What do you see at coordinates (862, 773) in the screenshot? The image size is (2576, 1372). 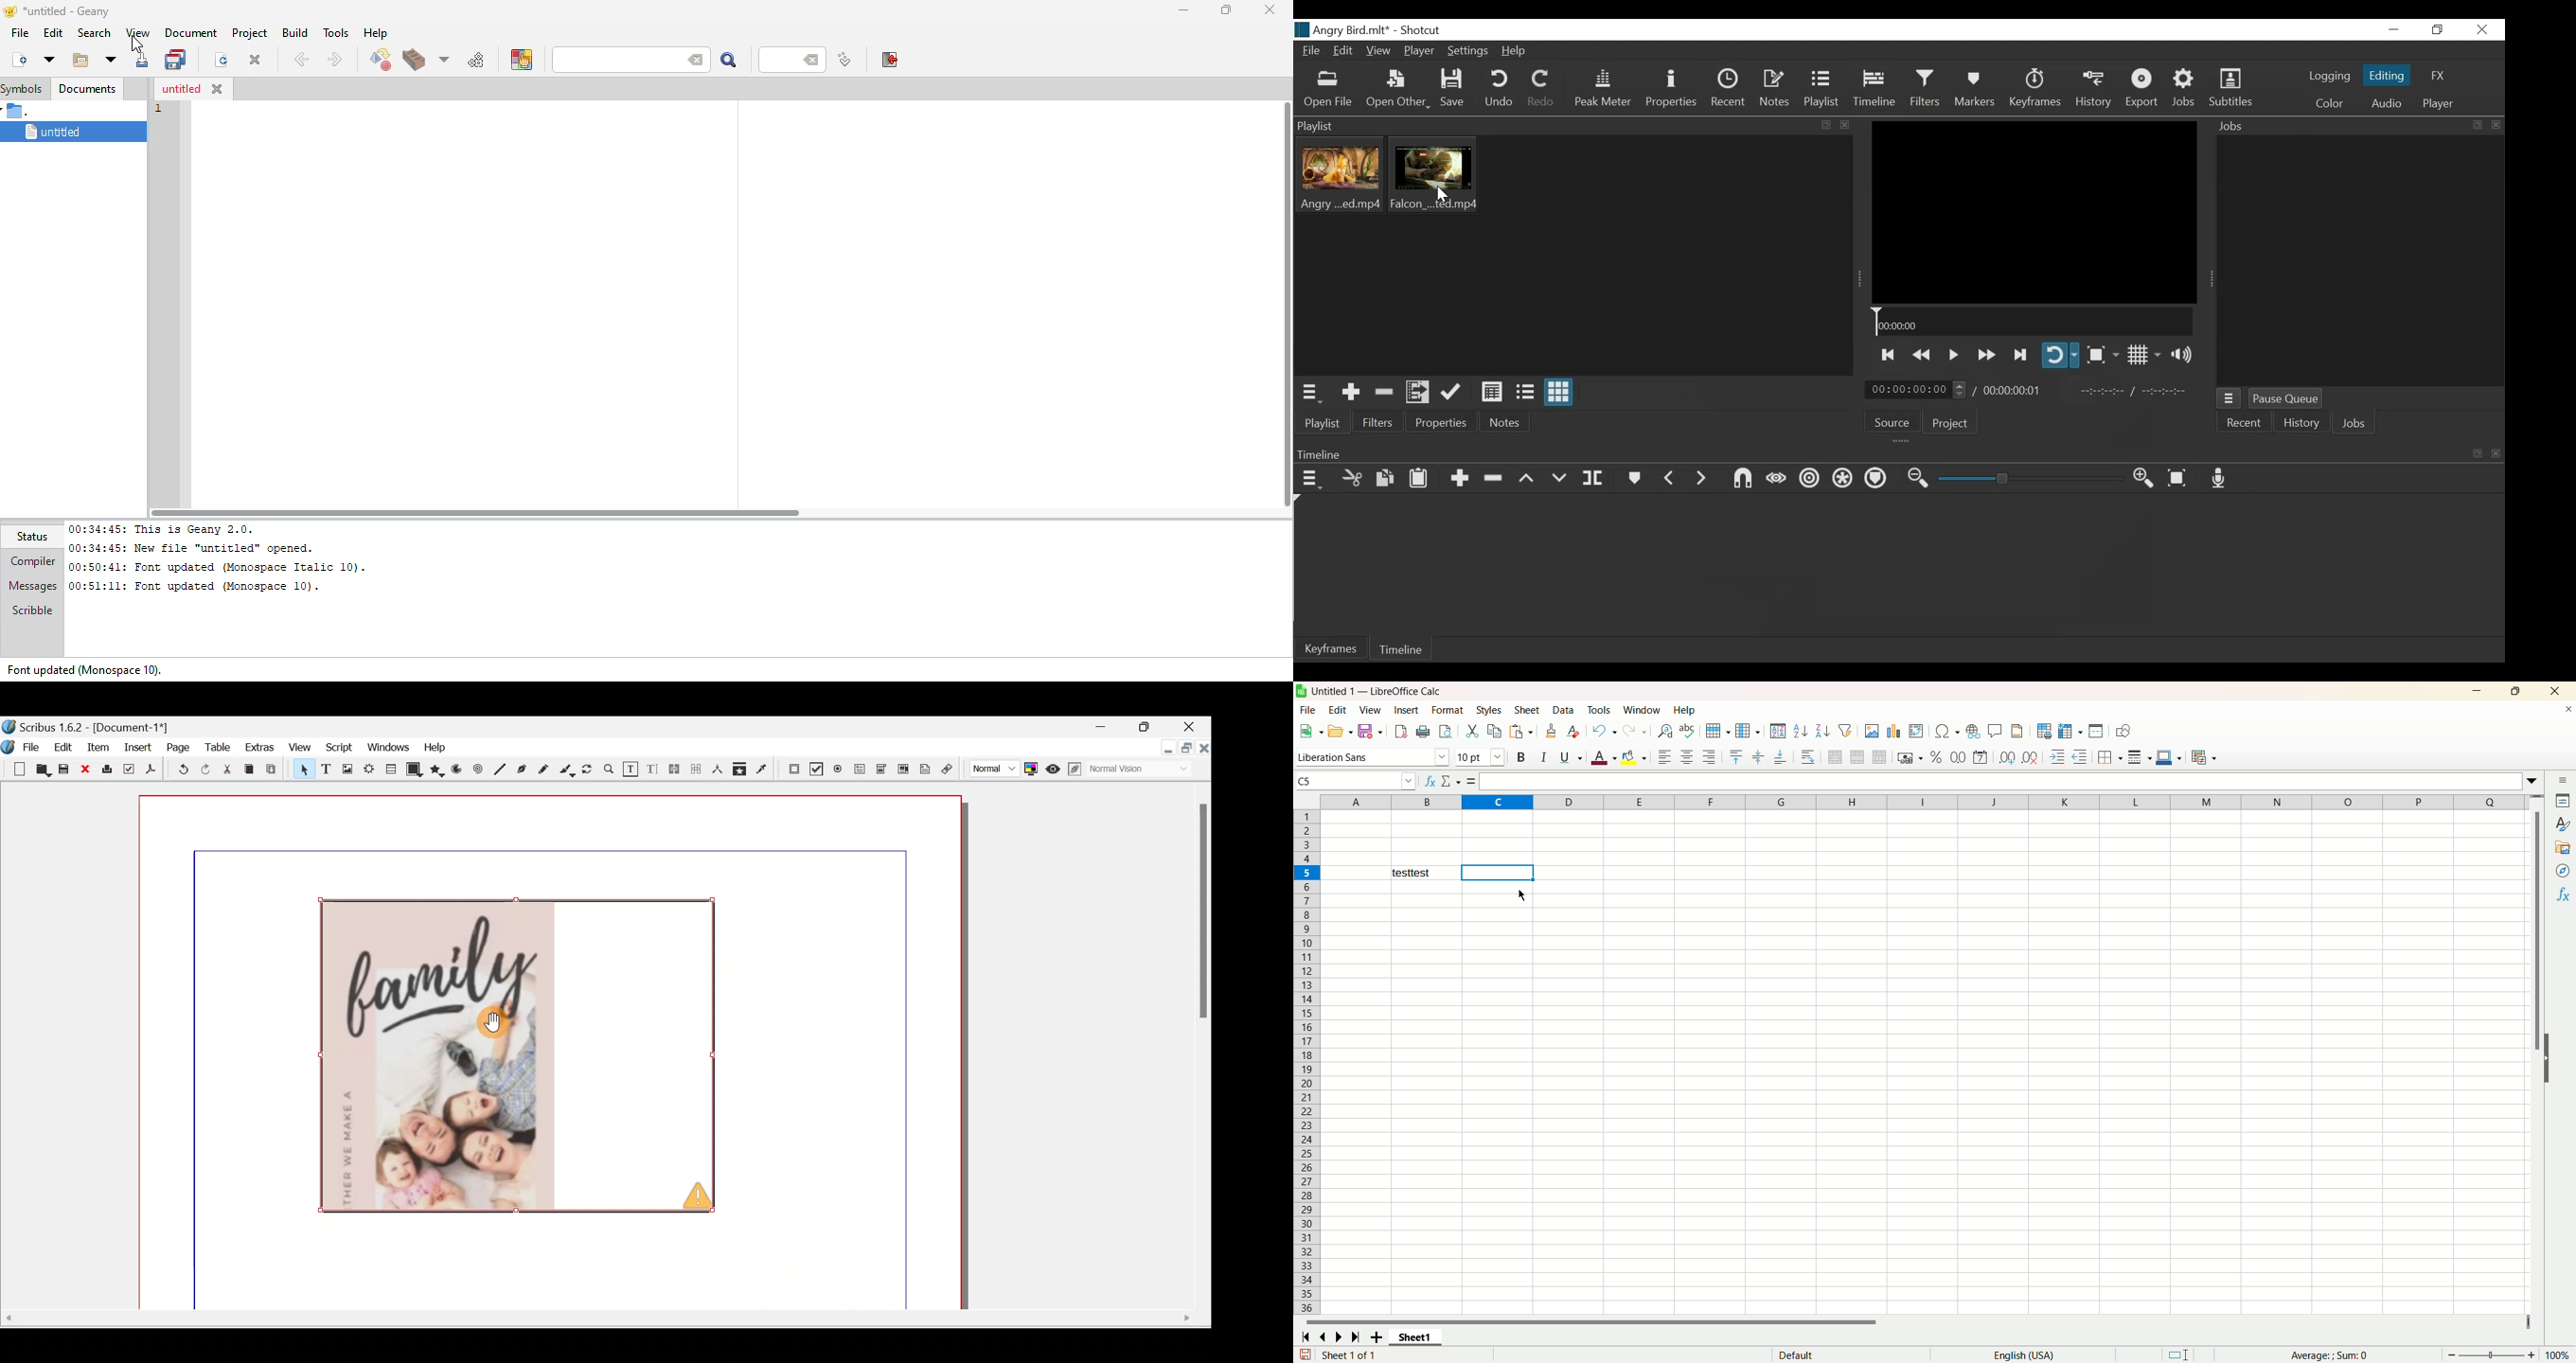 I see `PDF text field` at bounding box center [862, 773].